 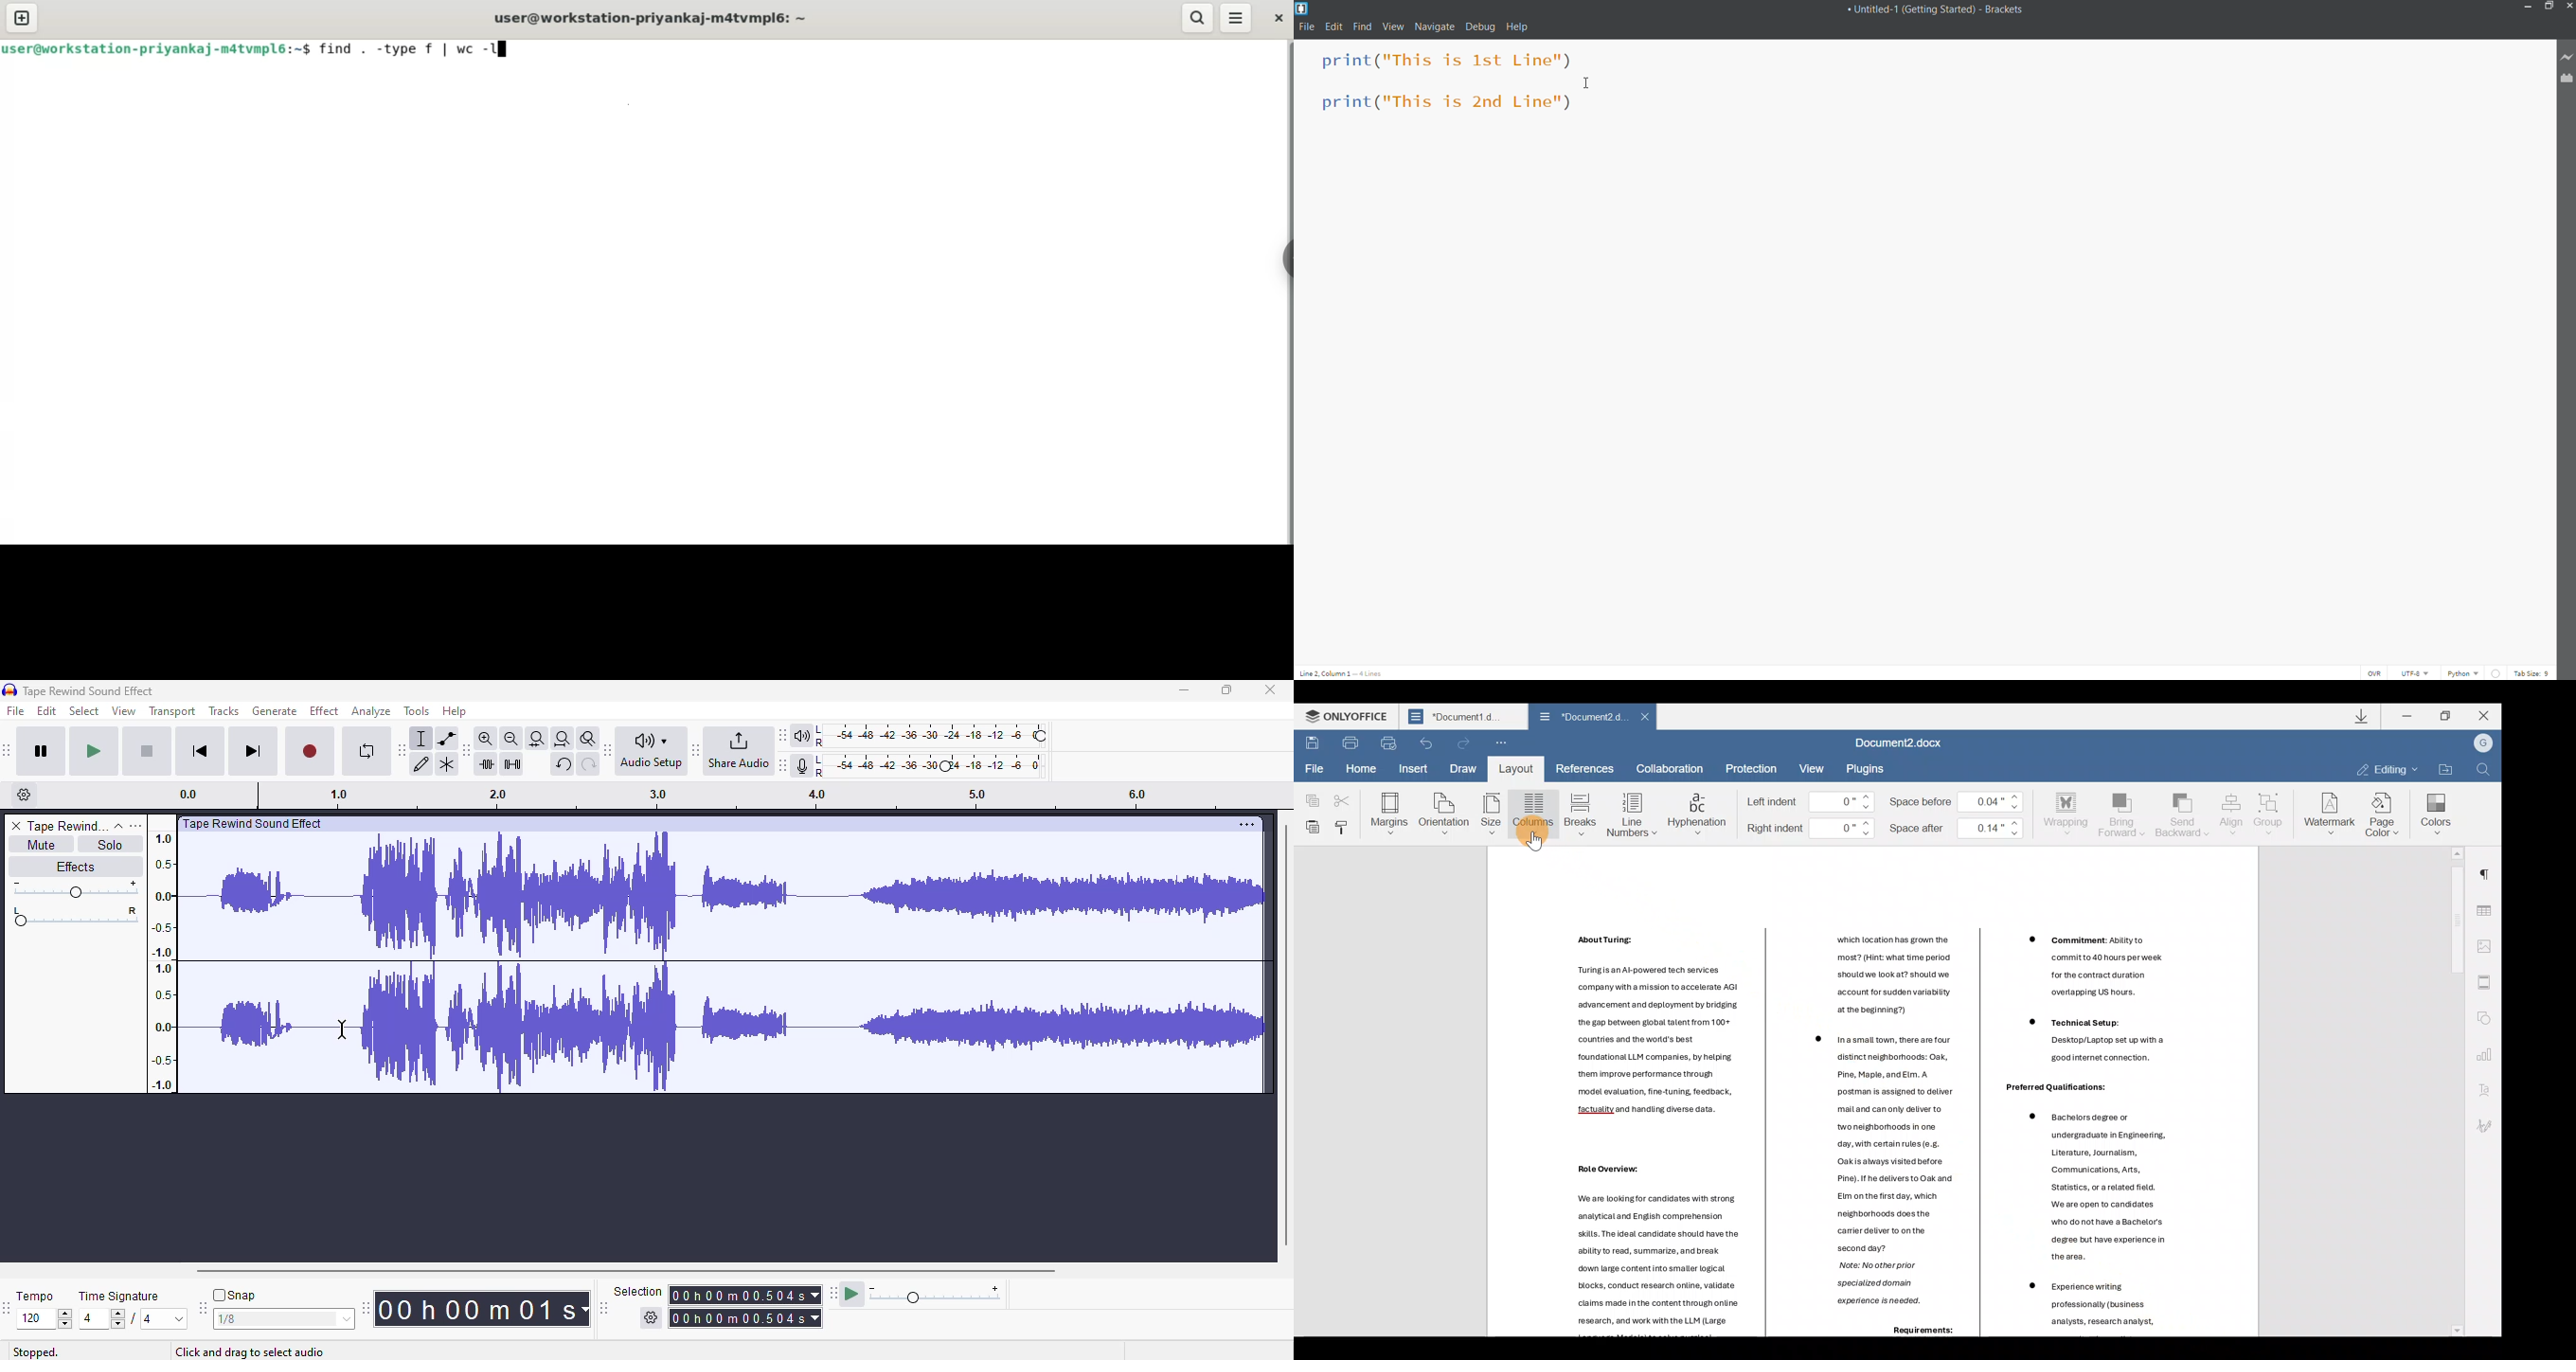 I want to click on audacity tools toolbar, so click(x=402, y=751).